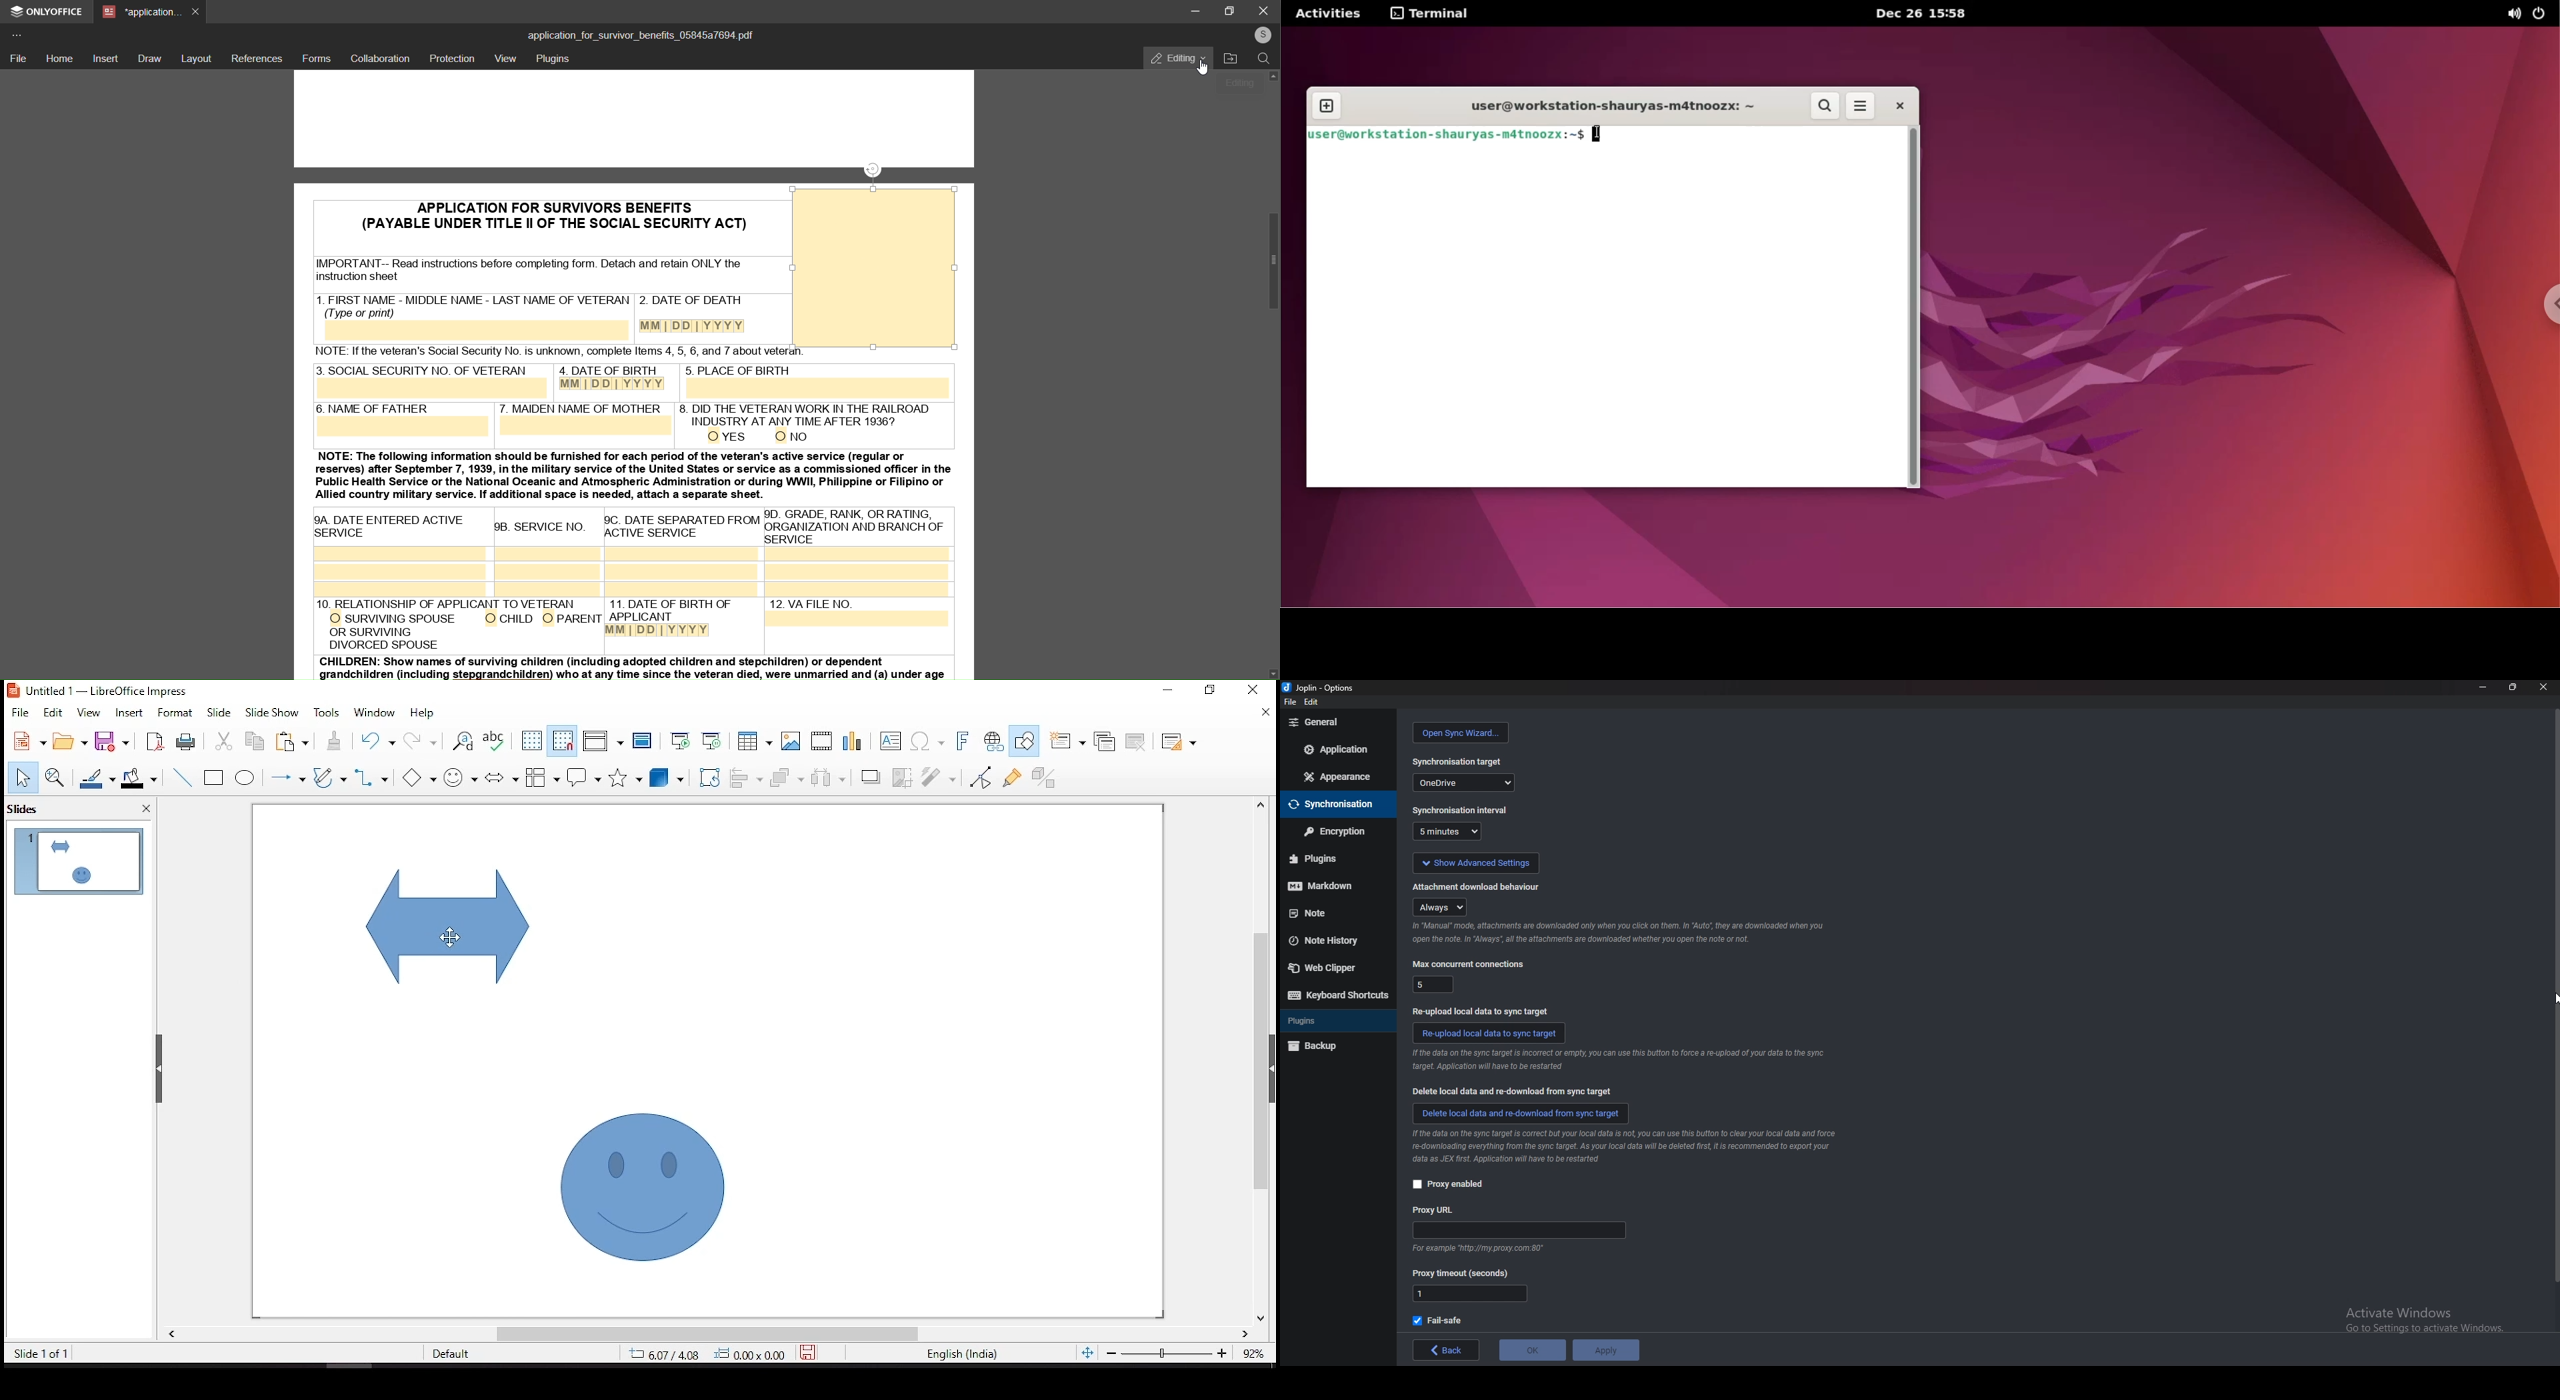 Image resolution: width=2576 pixels, height=1400 pixels. I want to click on delete local data, so click(1516, 1092).